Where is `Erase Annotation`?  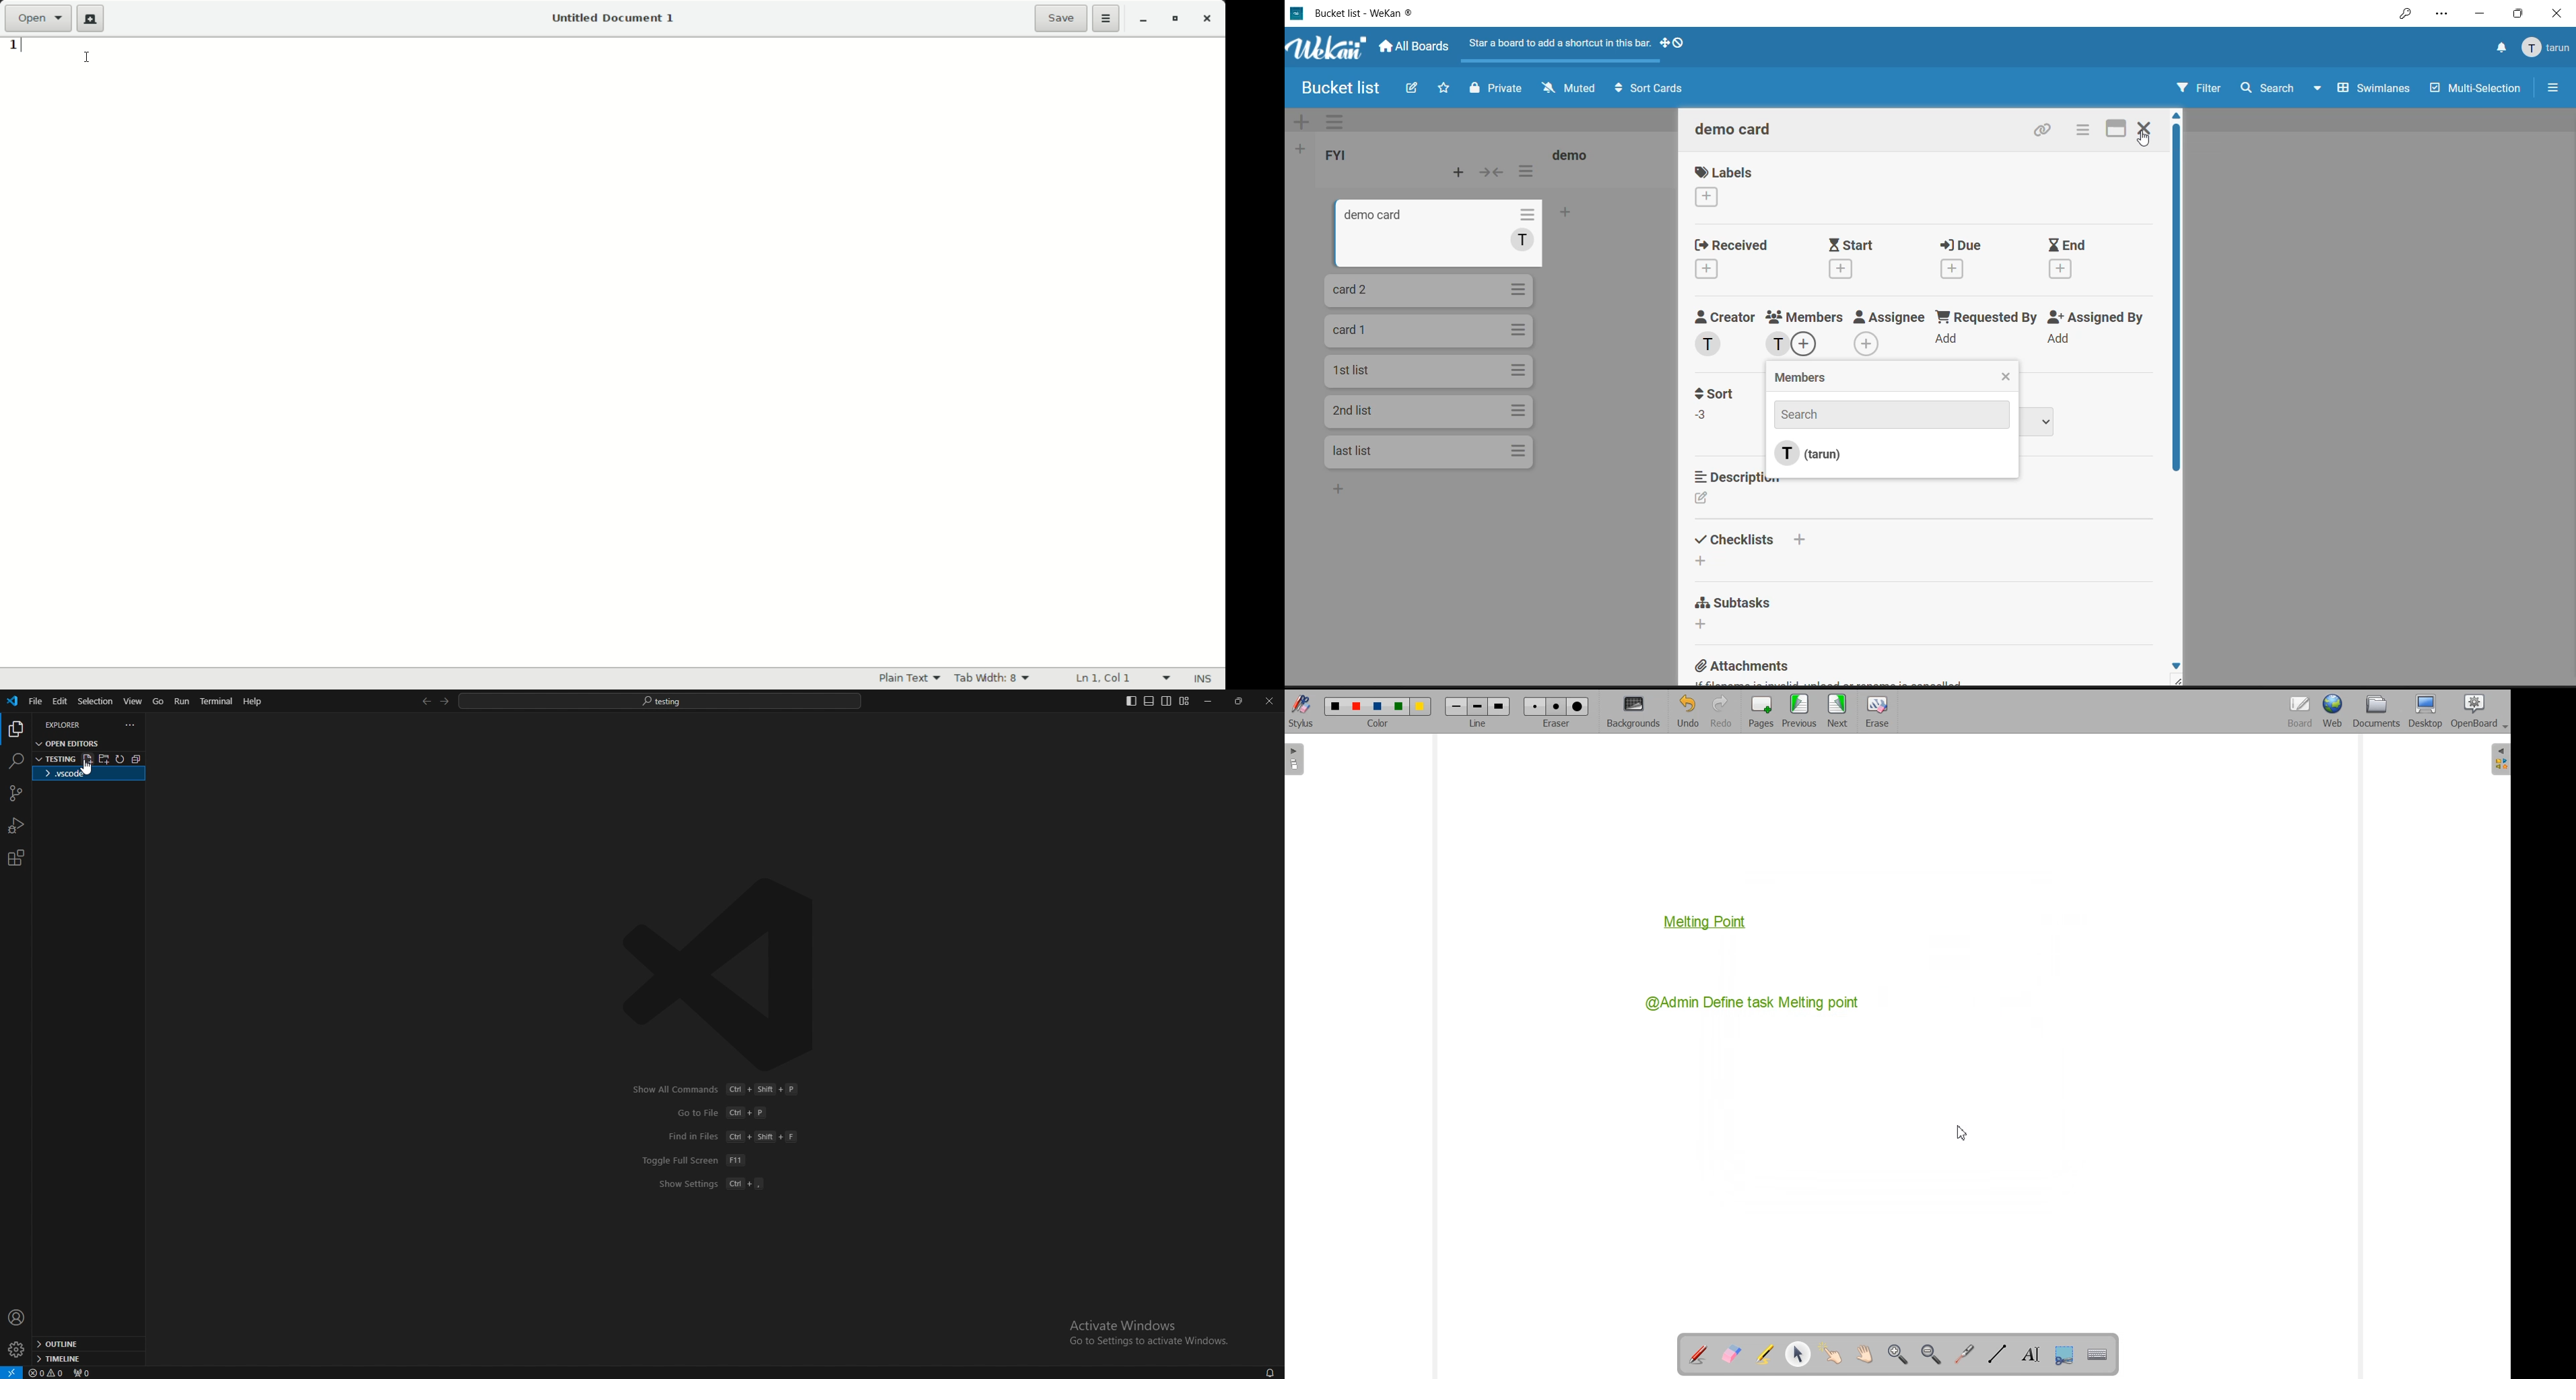 Erase Annotation is located at coordinates (1731, 1355).